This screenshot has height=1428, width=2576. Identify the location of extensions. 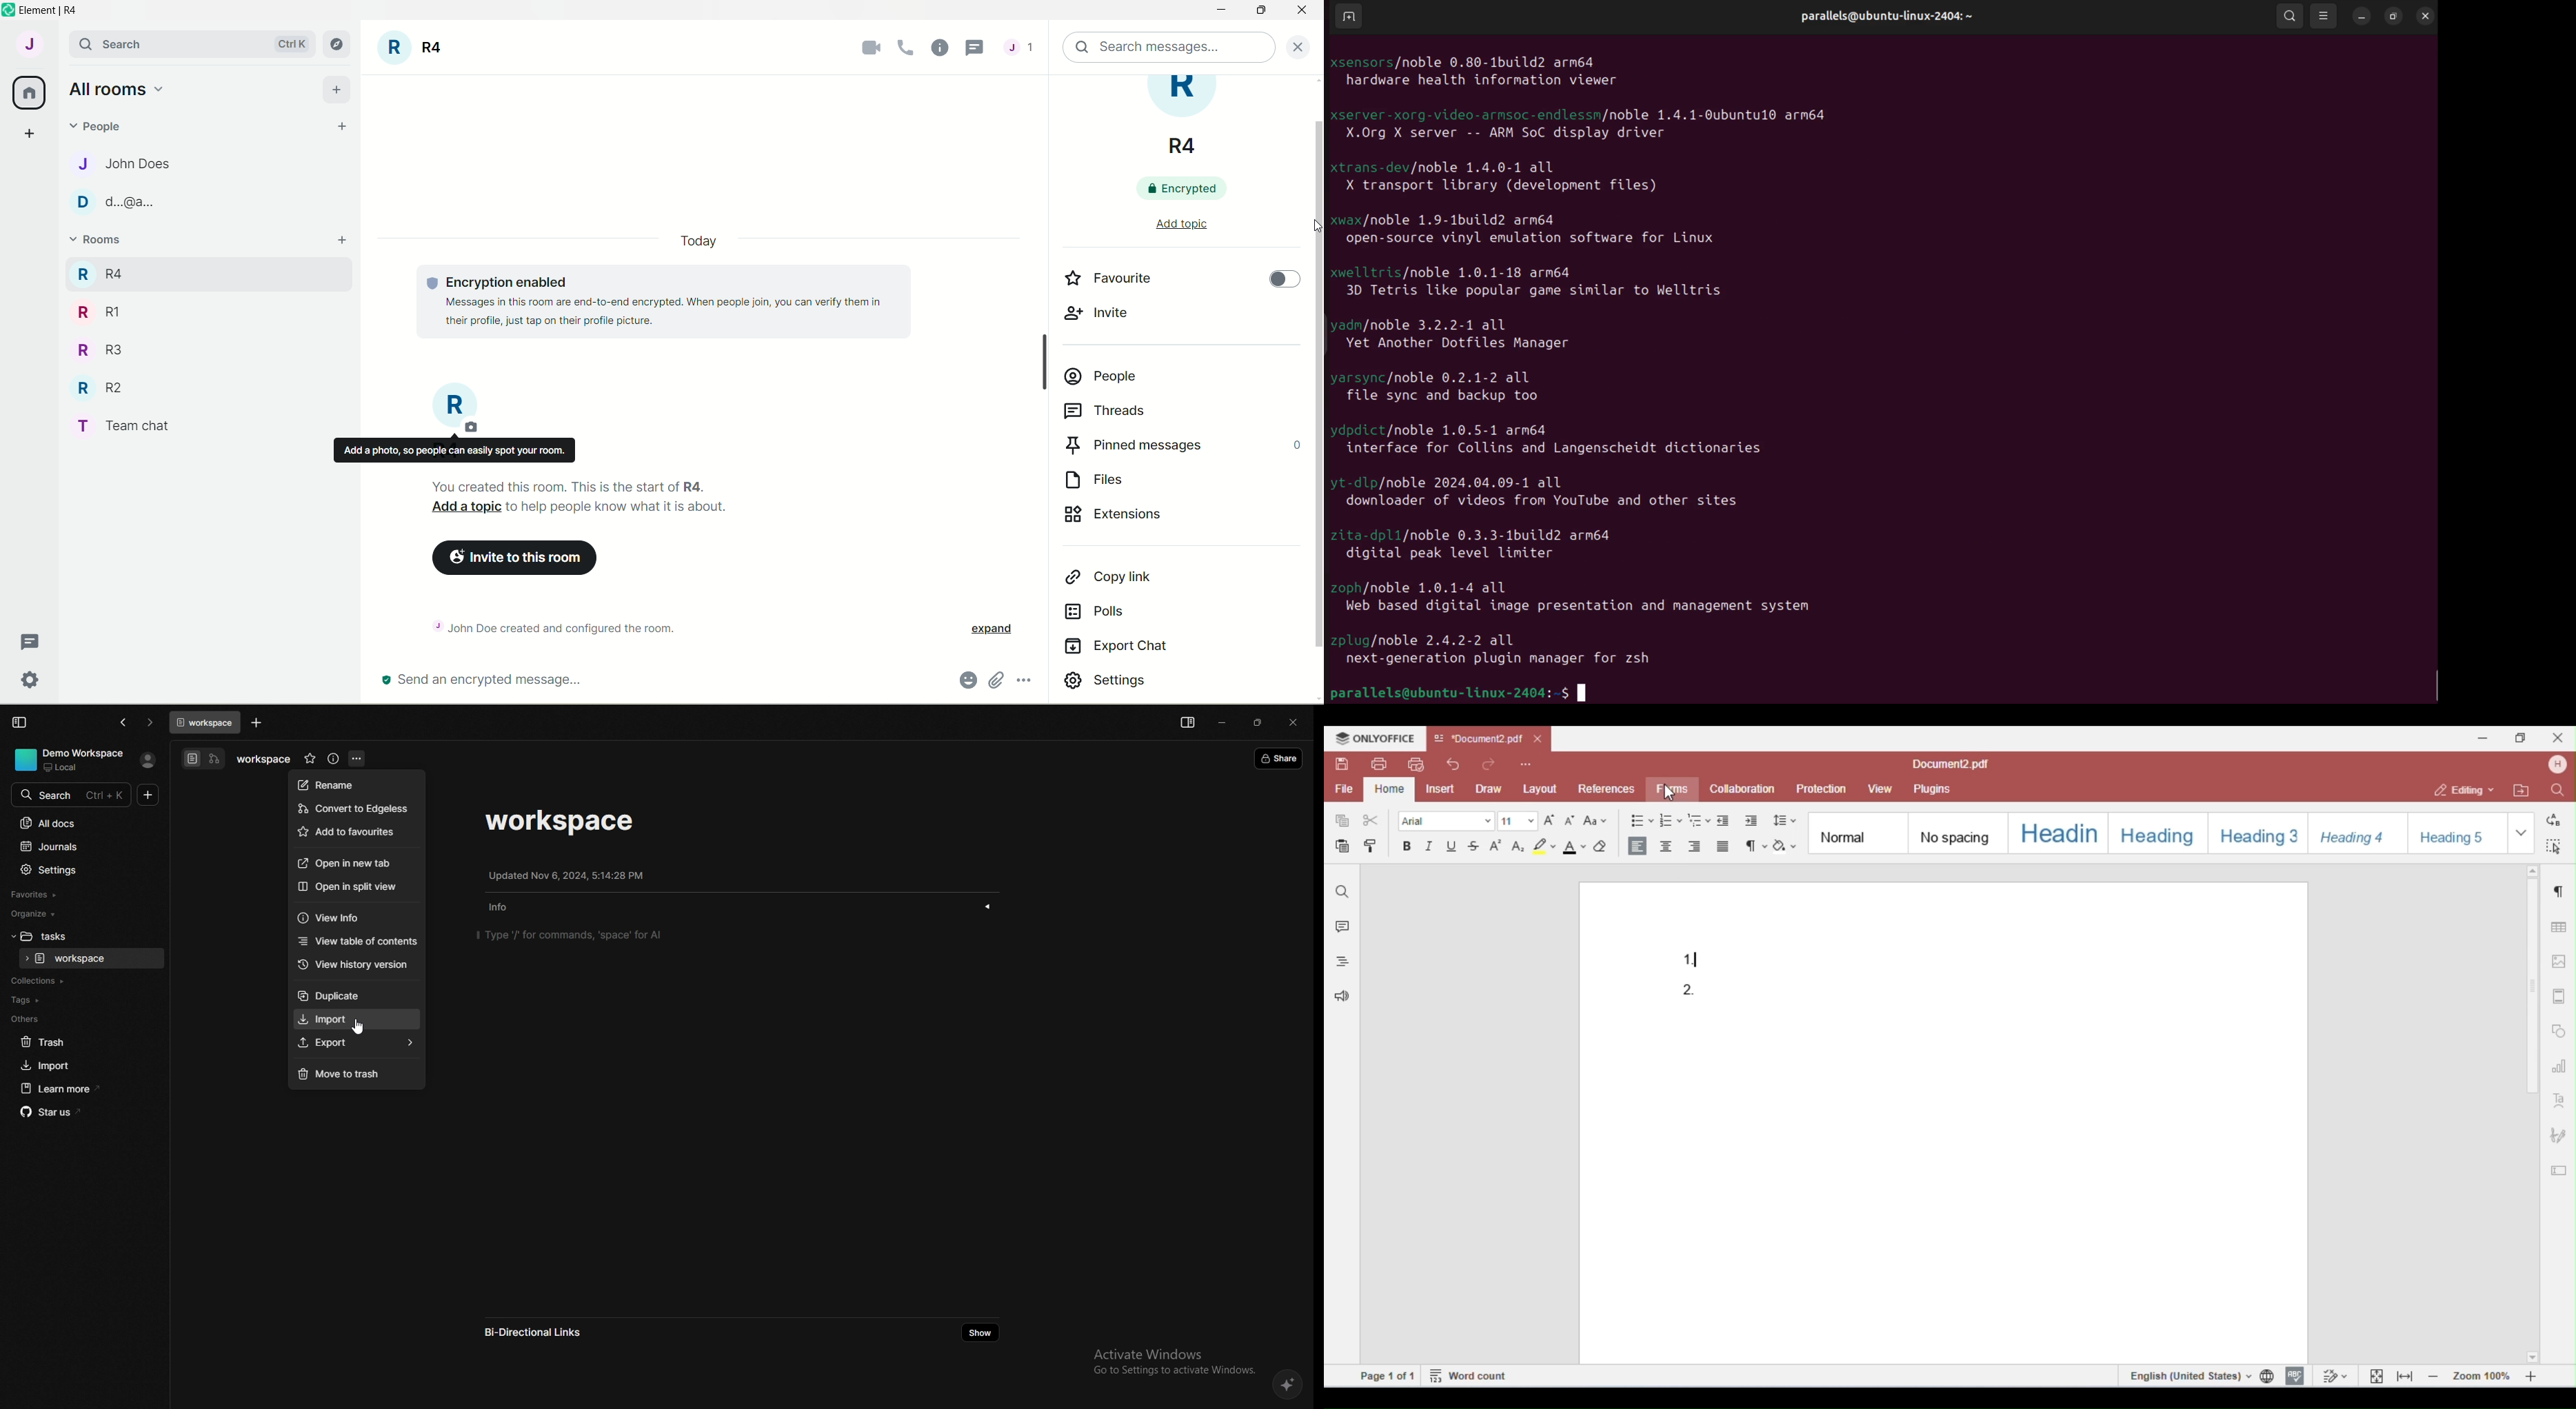
(1133, 518).